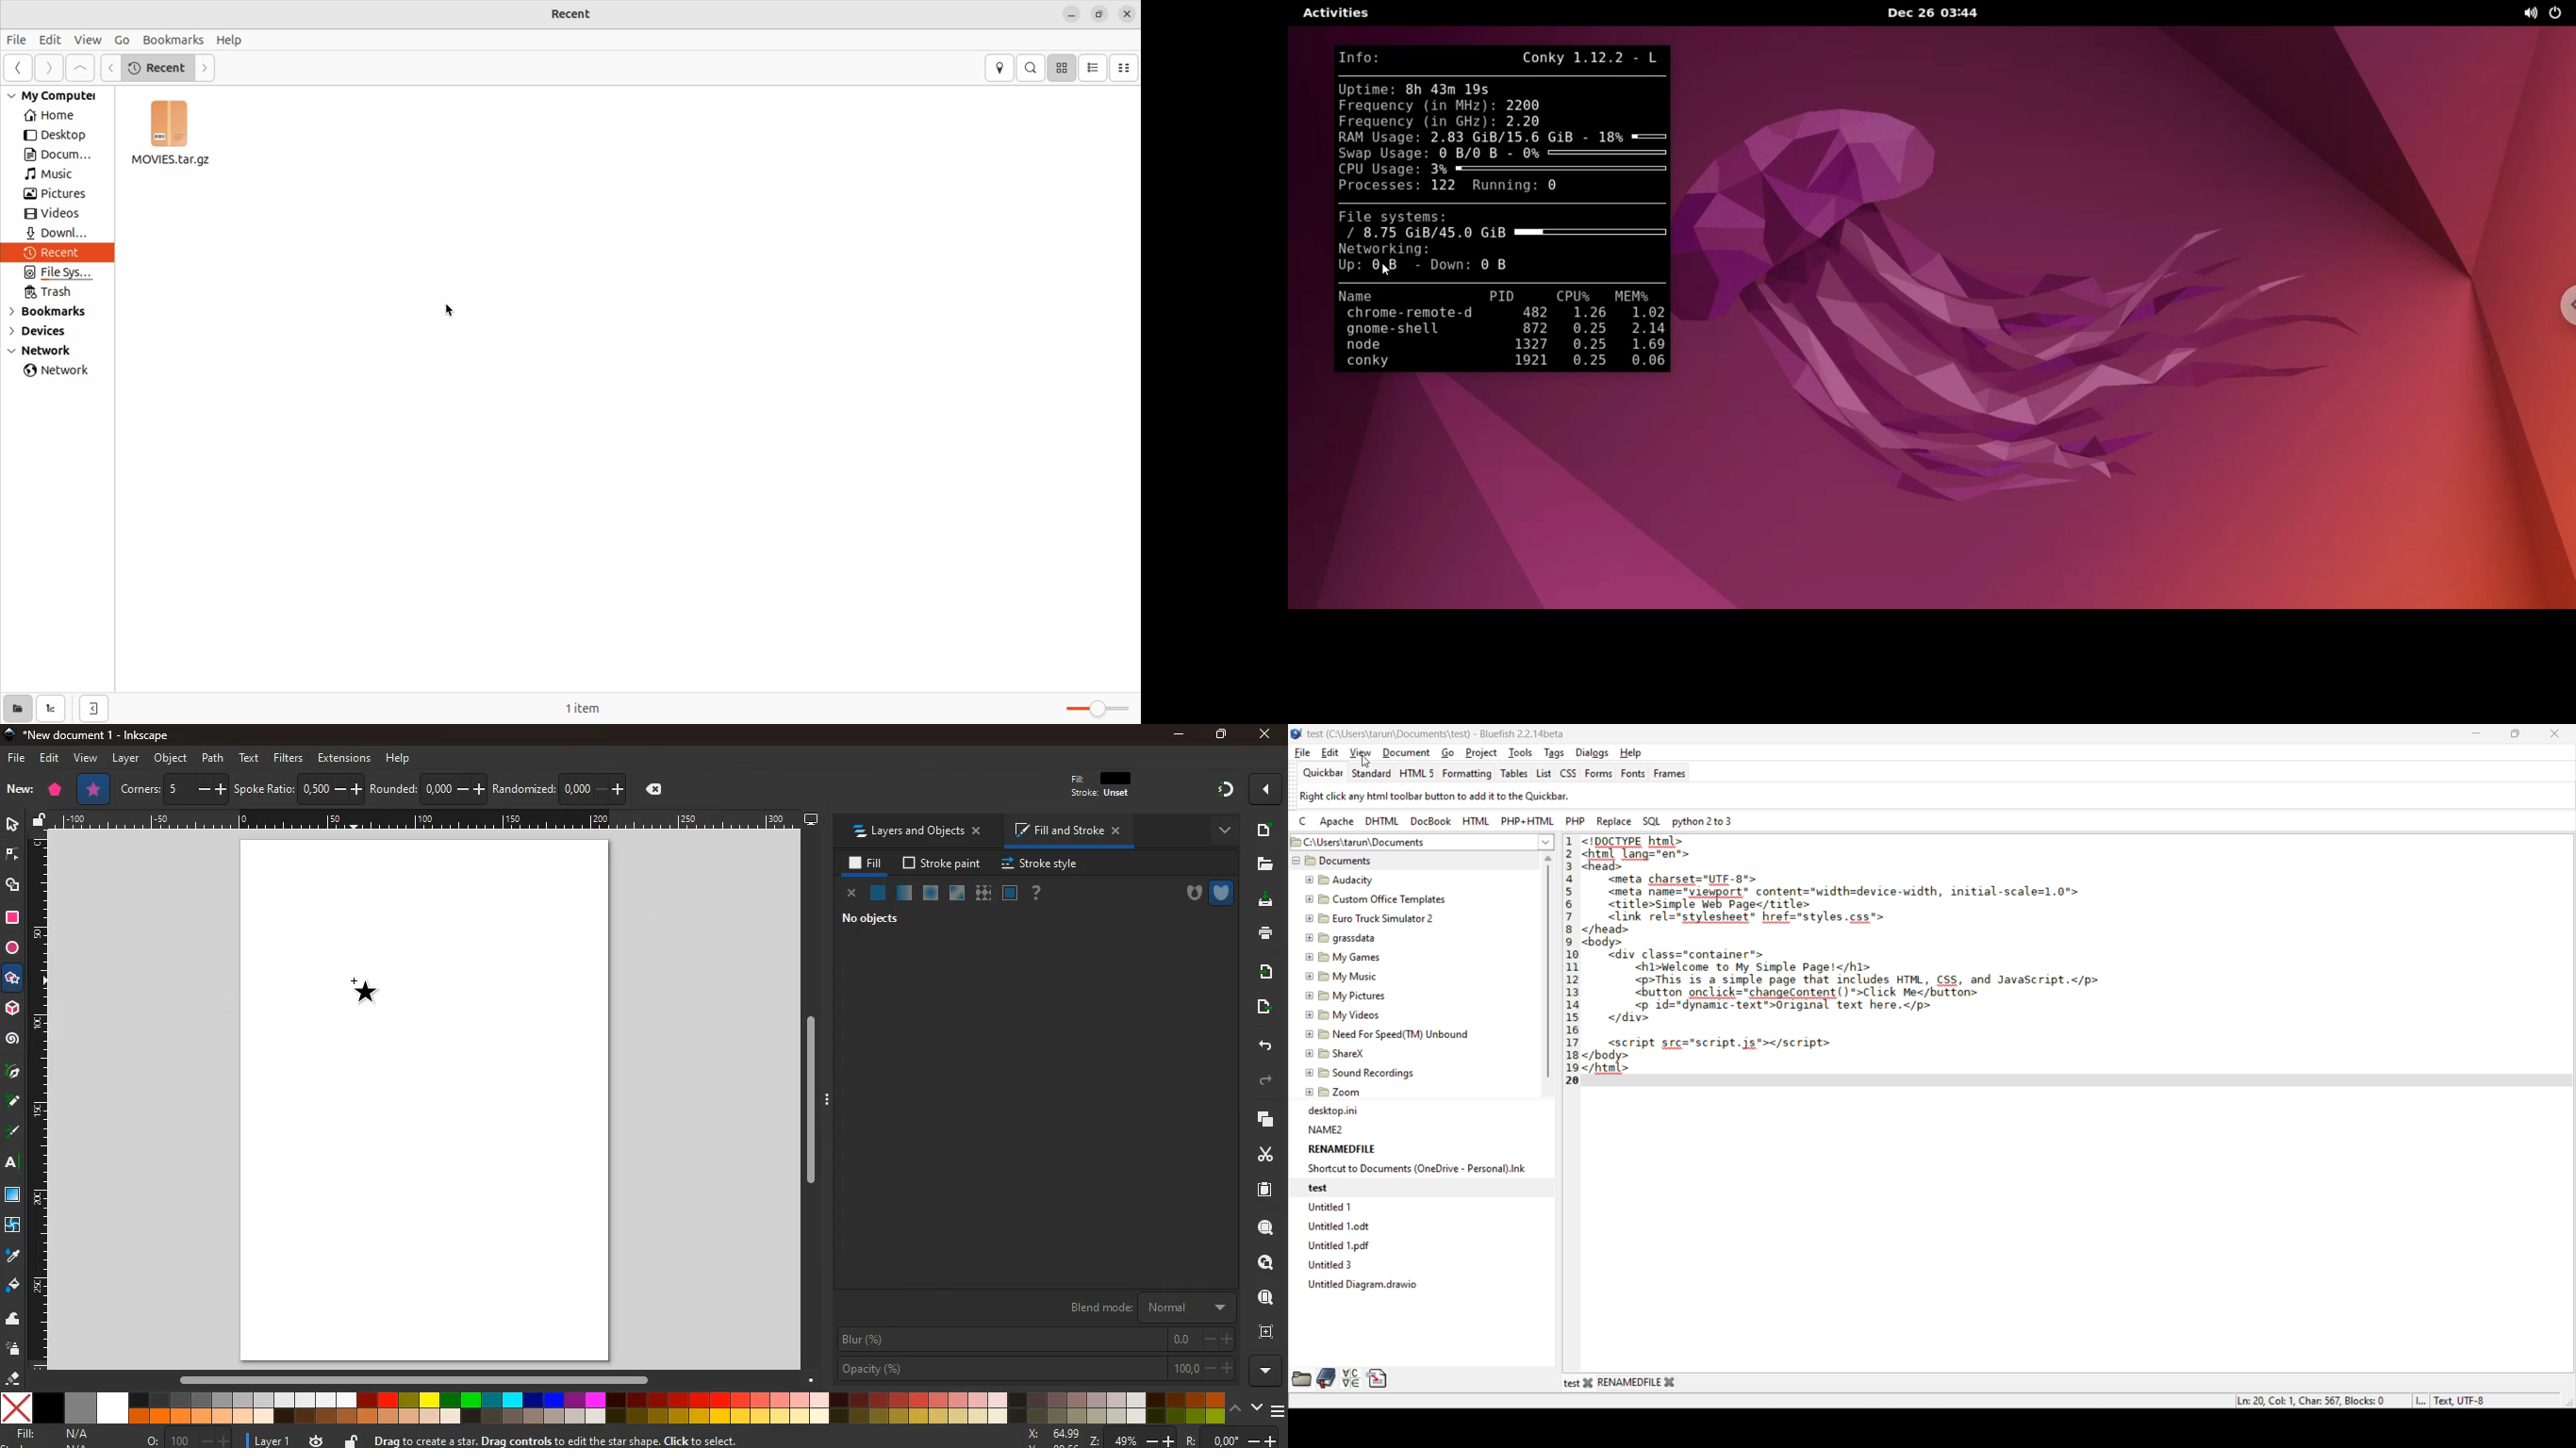  Describe the element at coordinates (1634, 774) in the screenshot. I see `fonts` at that location.